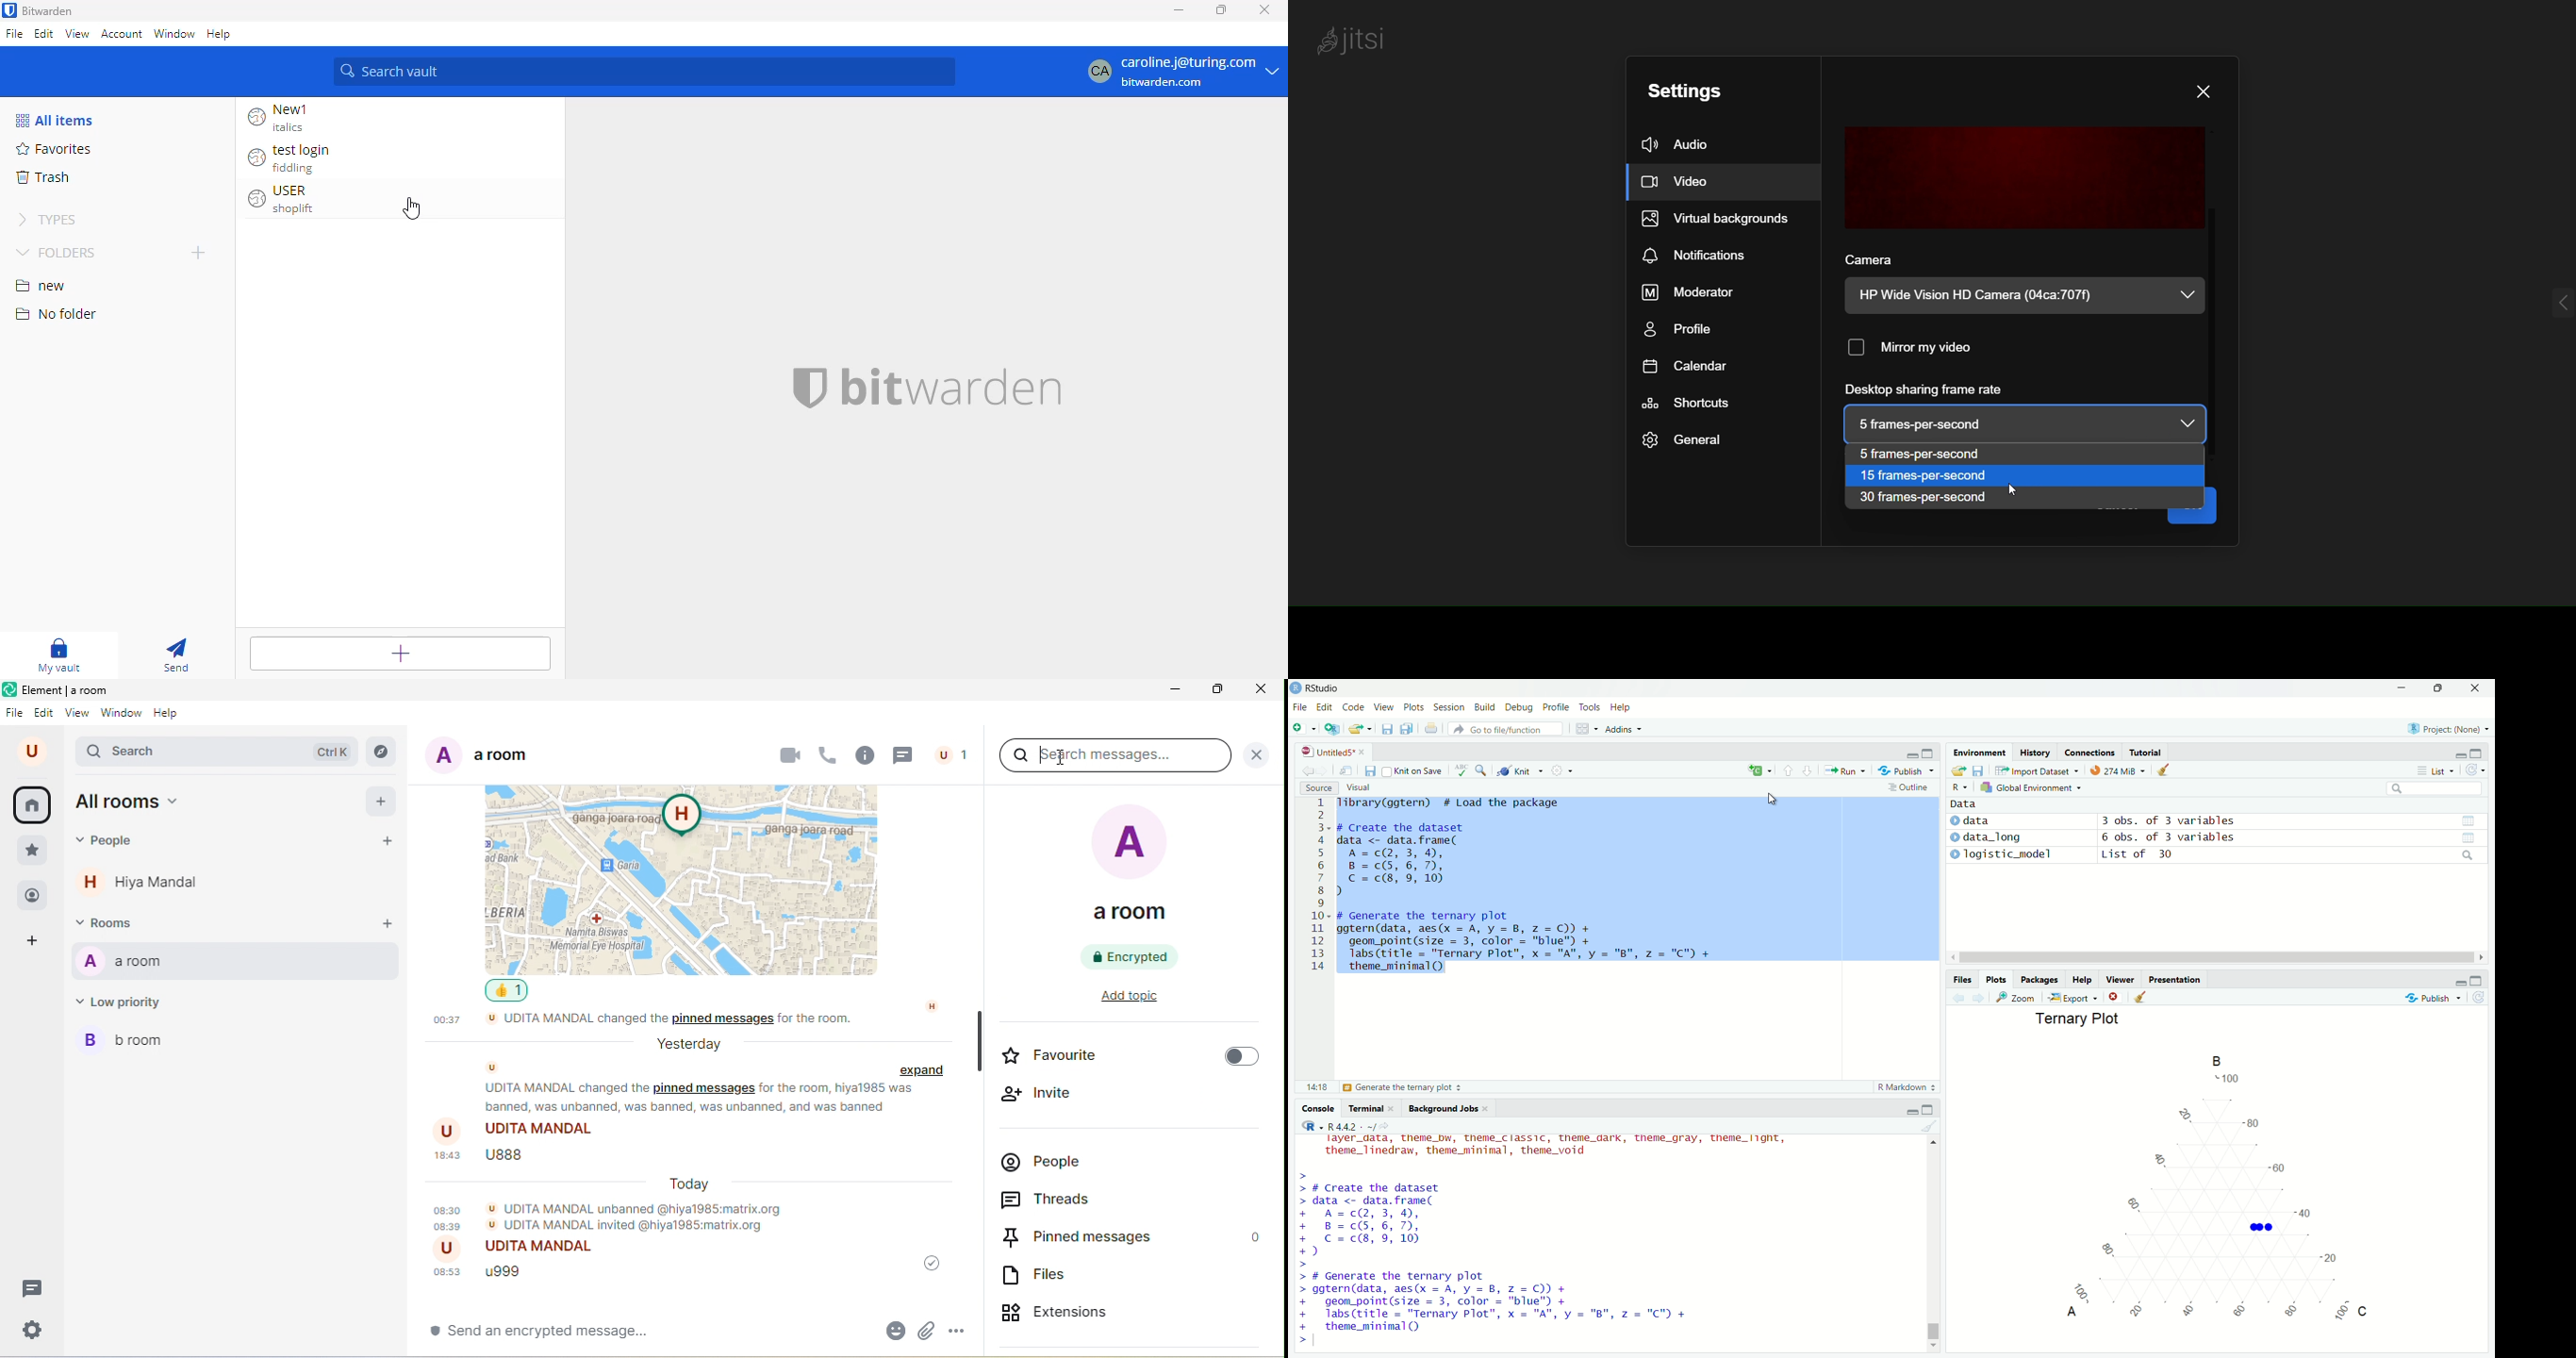 This screenshot has height=1372, width=2576. What do you see at coordinates (1079, 1309) in the screenshot?
I see `extensions` at bounding box center [1079, 1309].